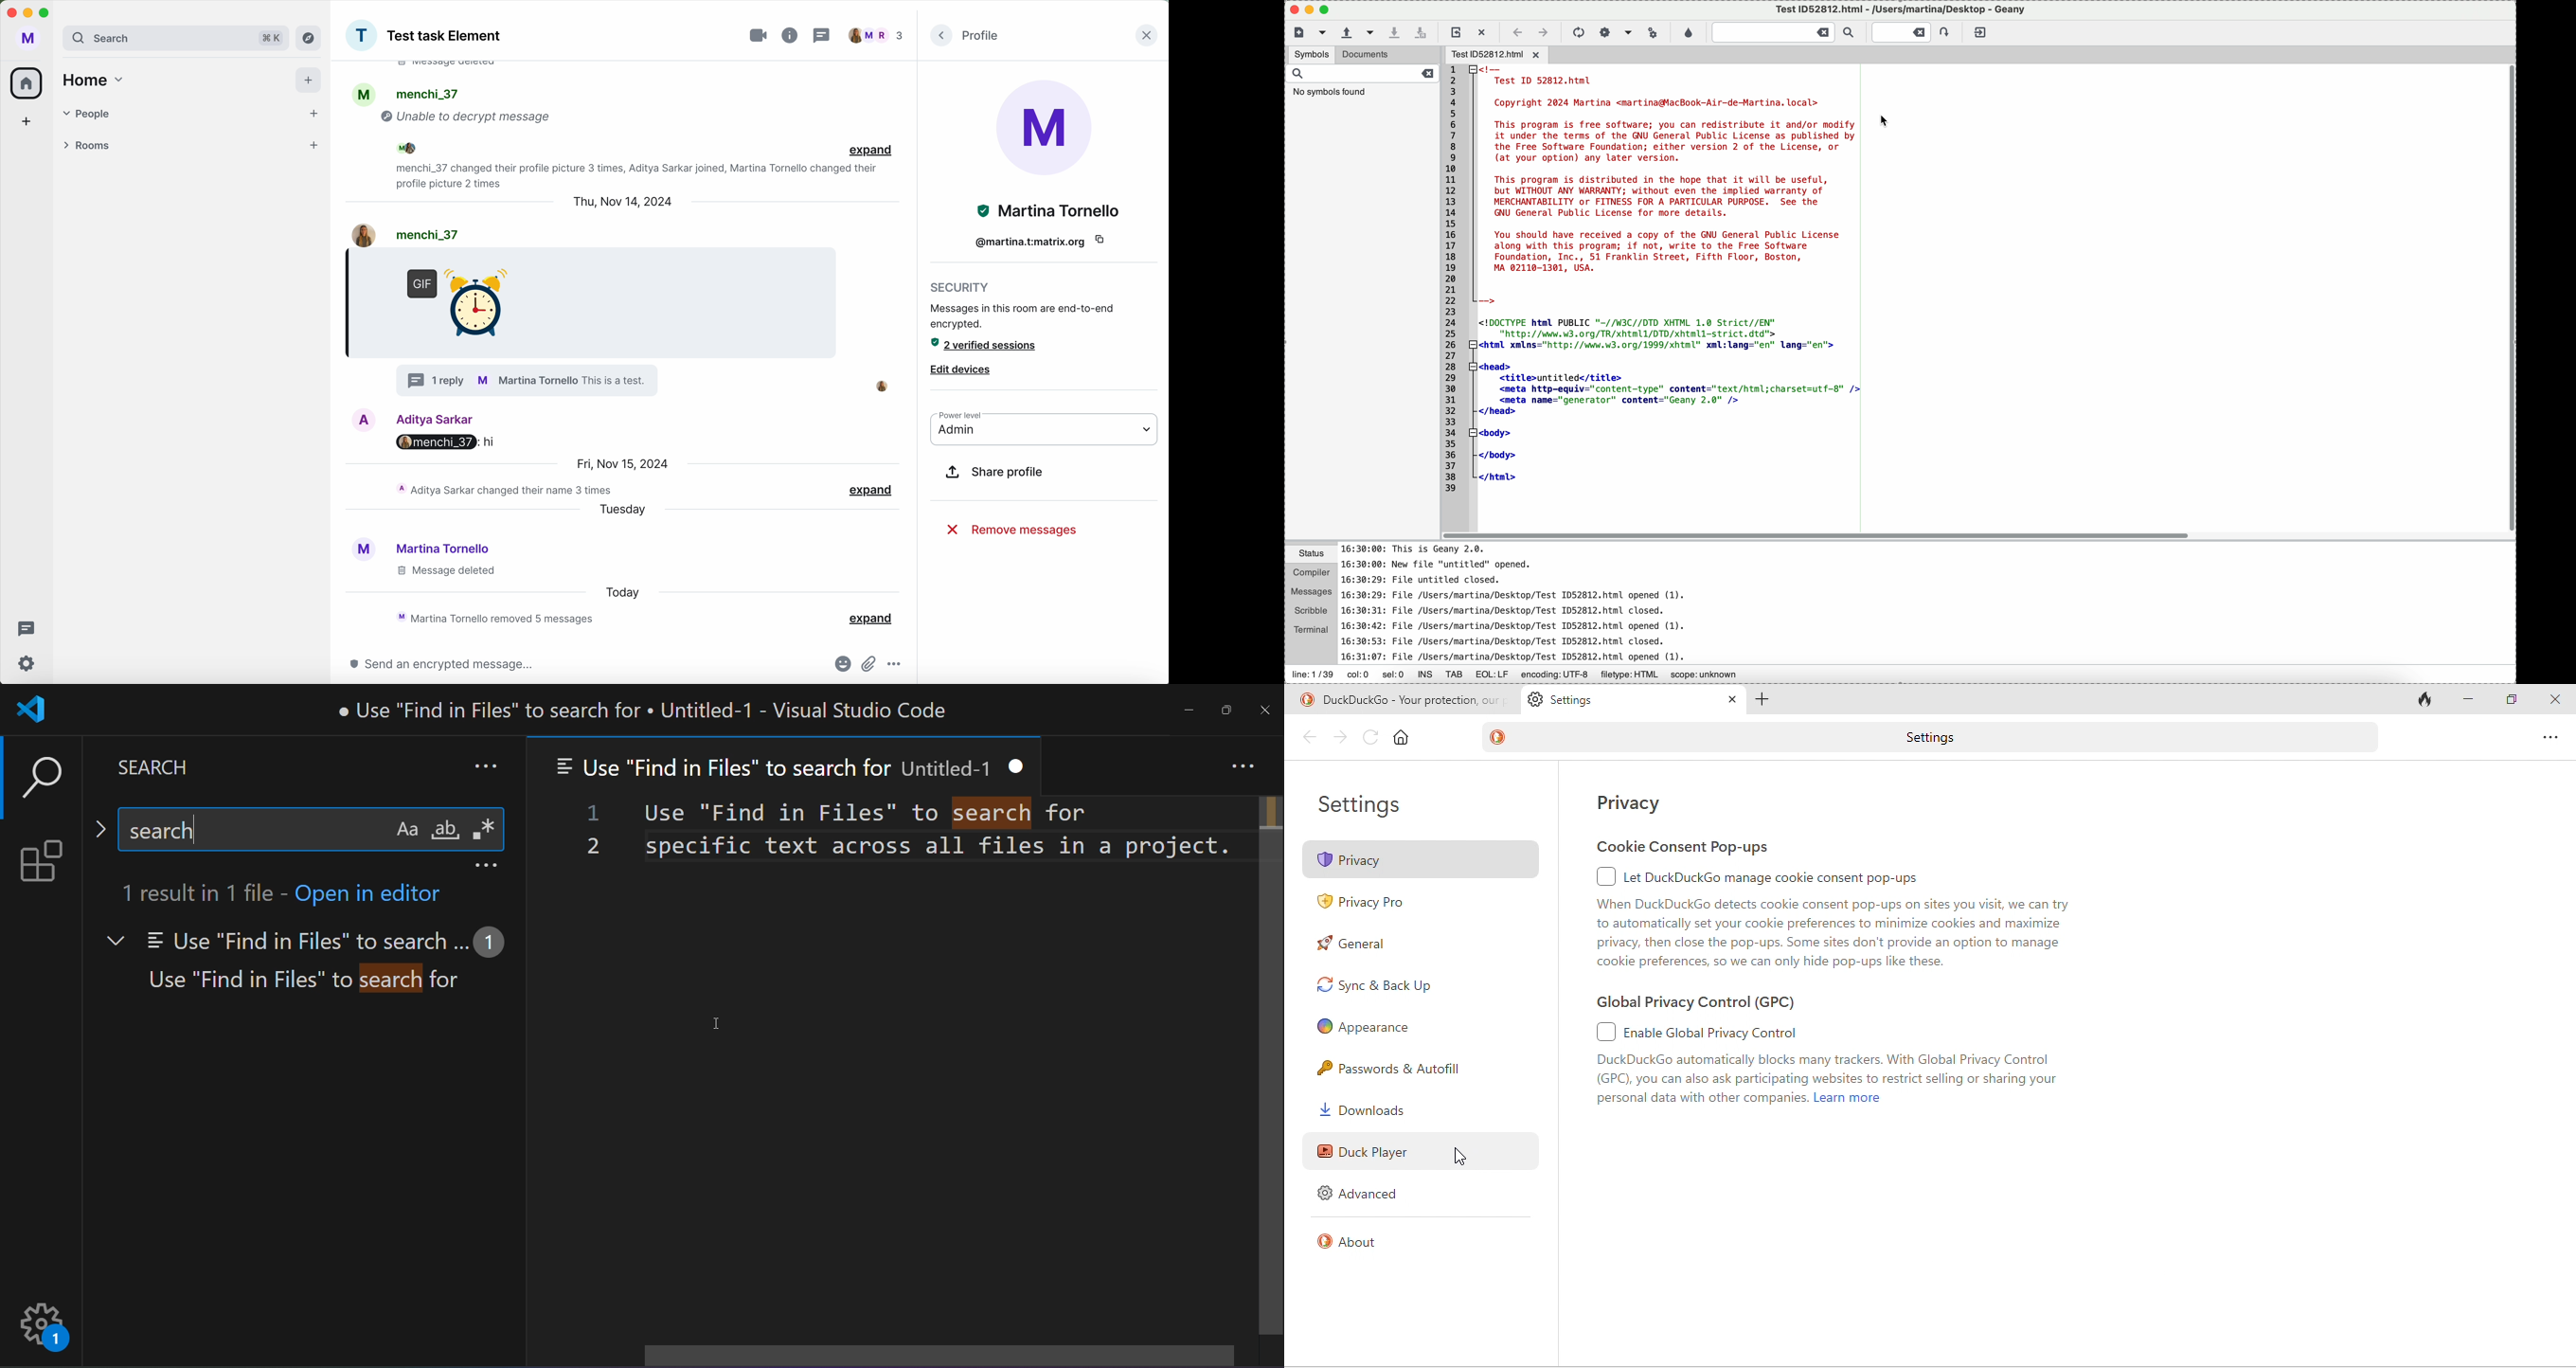 This screenshot has height=1372, width=2576. What do you see at coordinates (272, 37) in the screenshot?
I see `shortcut` at bounding box center [272, 37].